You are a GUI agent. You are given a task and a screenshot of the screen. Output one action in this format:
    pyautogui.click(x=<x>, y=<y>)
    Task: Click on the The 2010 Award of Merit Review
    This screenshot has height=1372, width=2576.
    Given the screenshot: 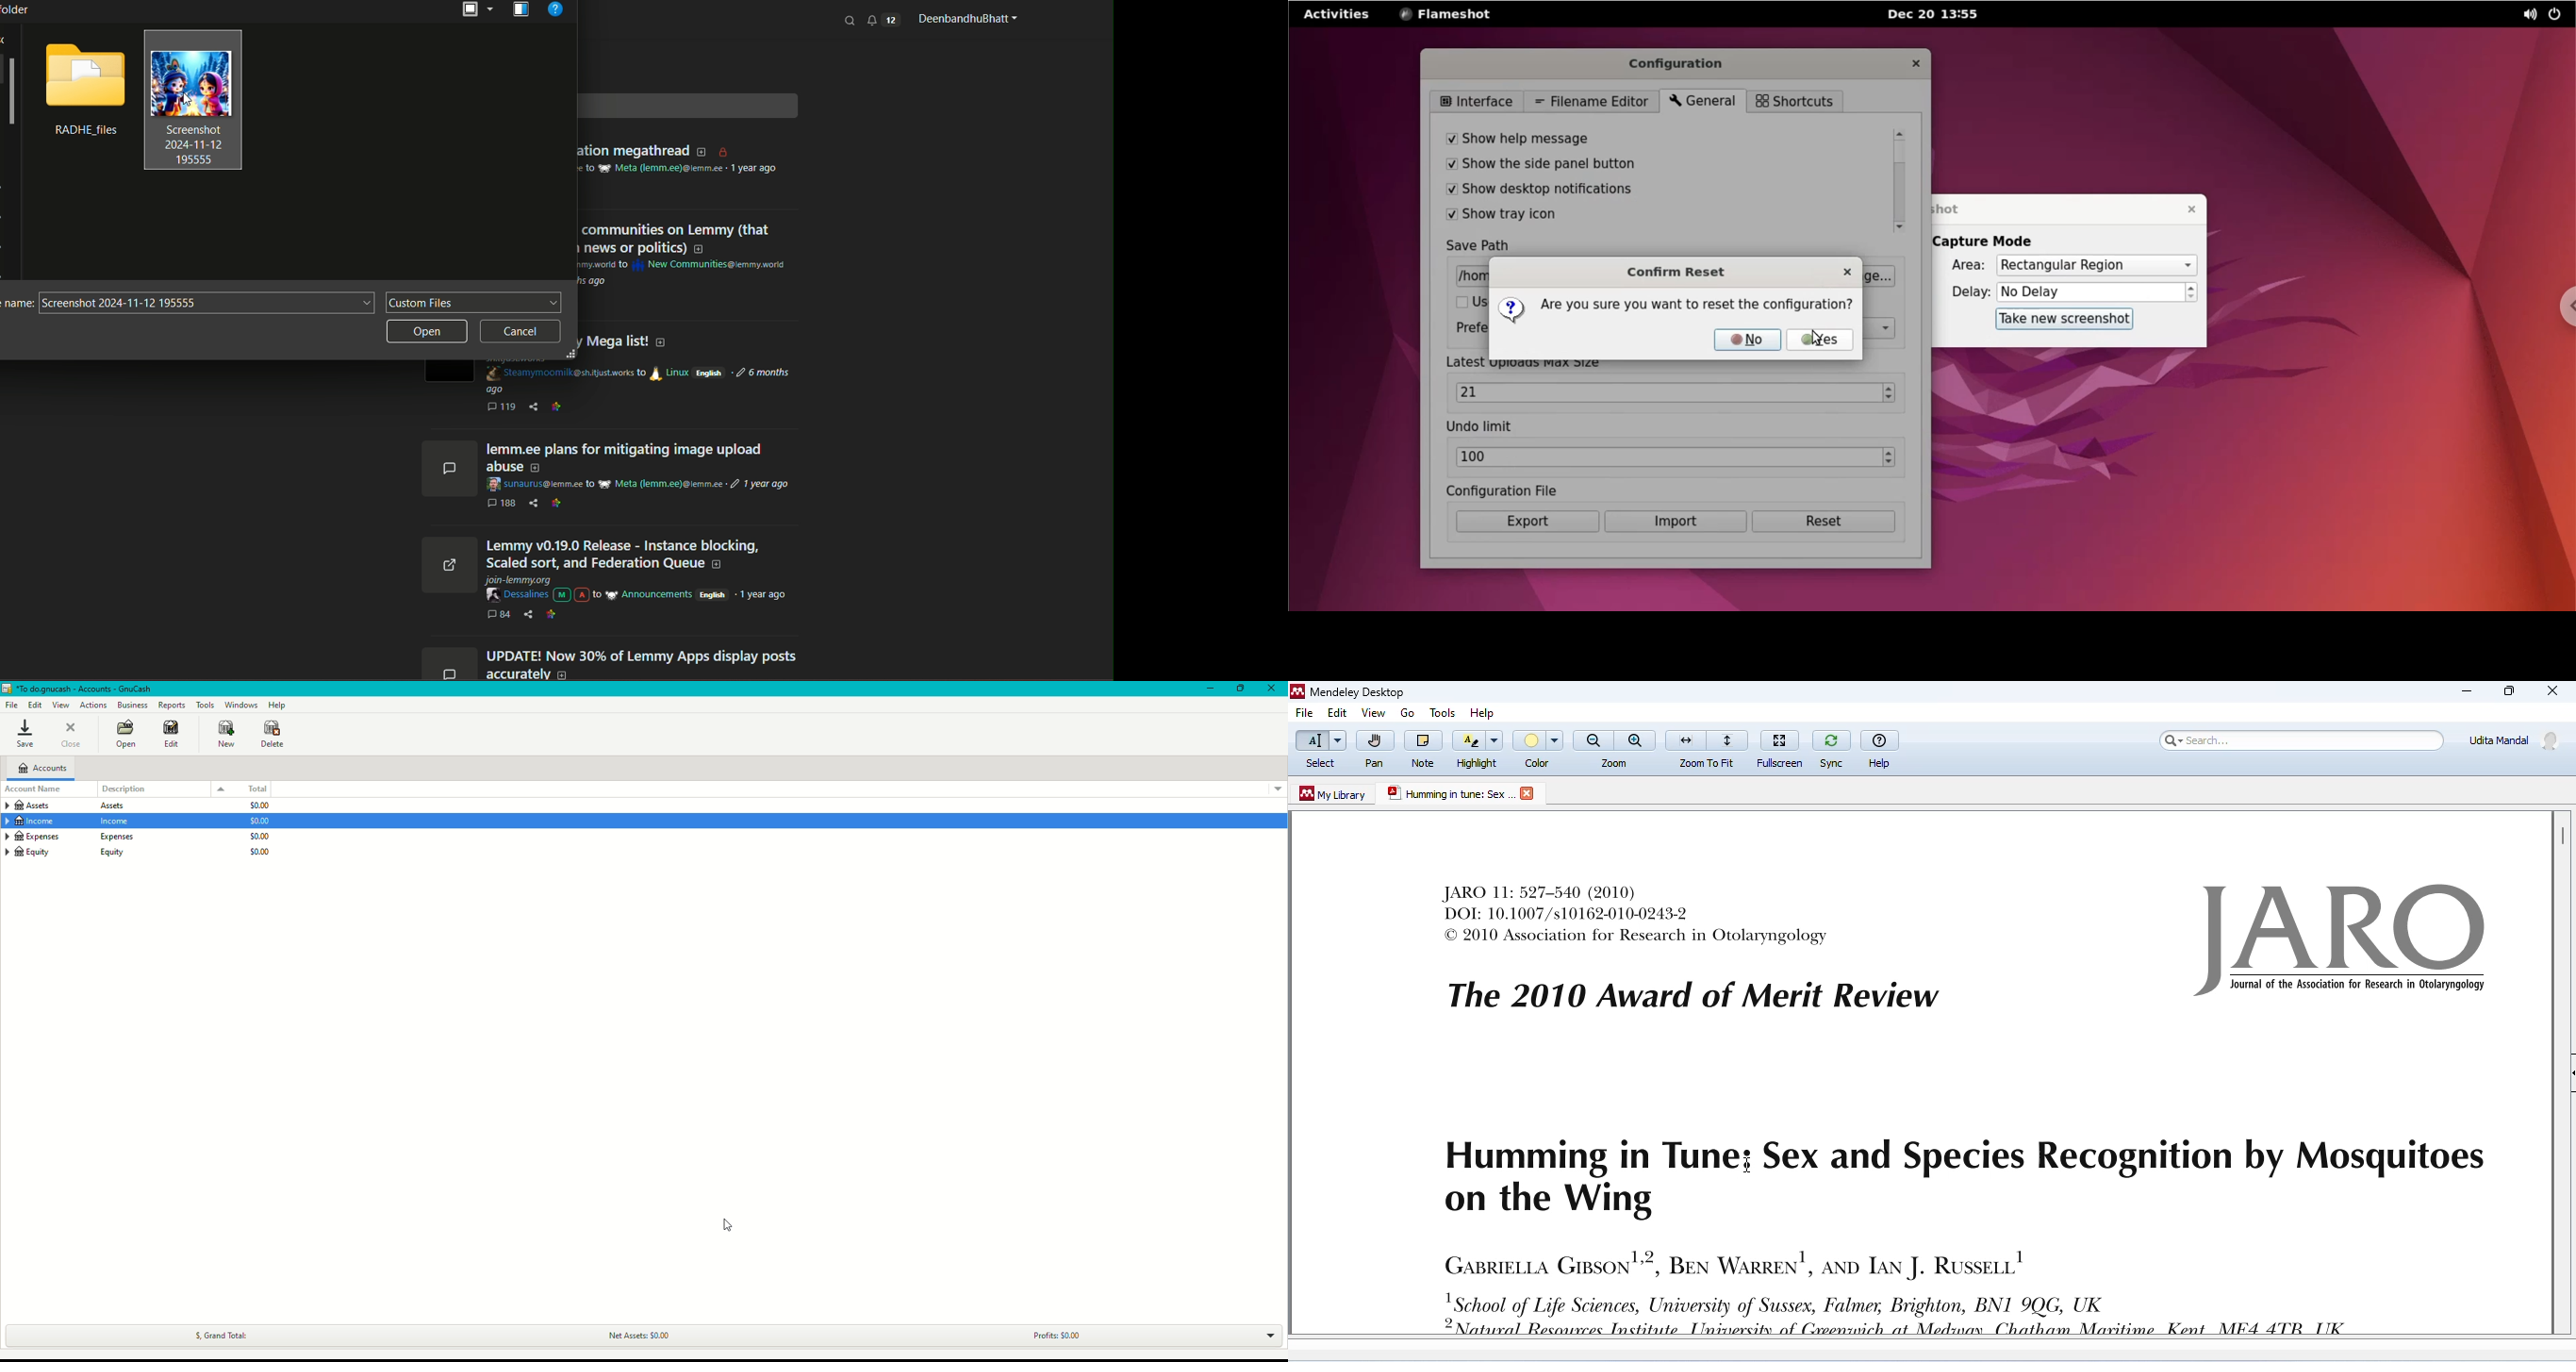 What is the action you would take?
    pyautogui.click(x=1693, y=996)
    